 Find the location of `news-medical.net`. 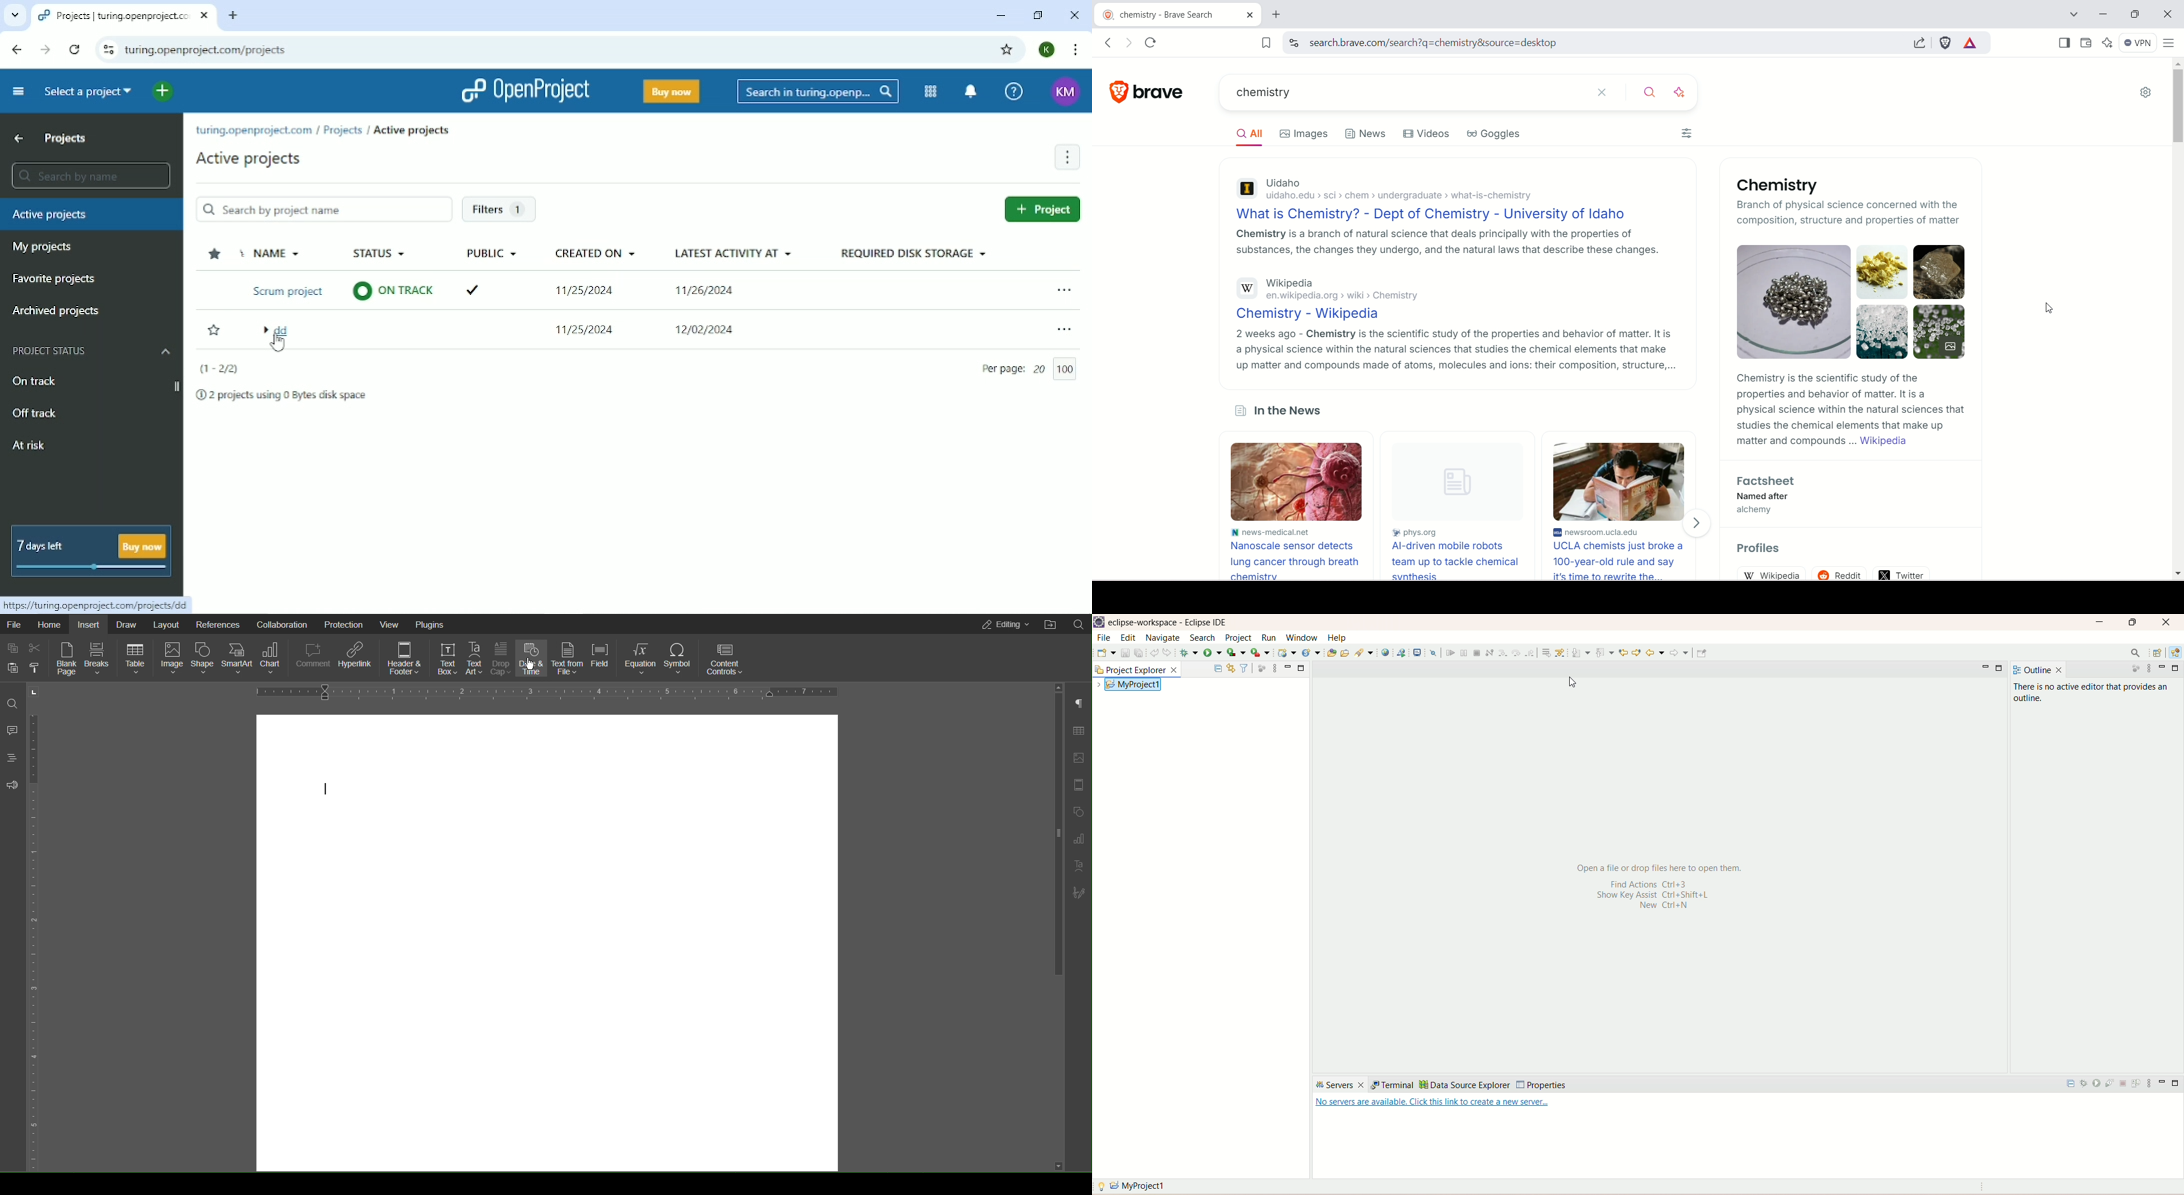

news-medical.net is located at coordinates (1274, 533).